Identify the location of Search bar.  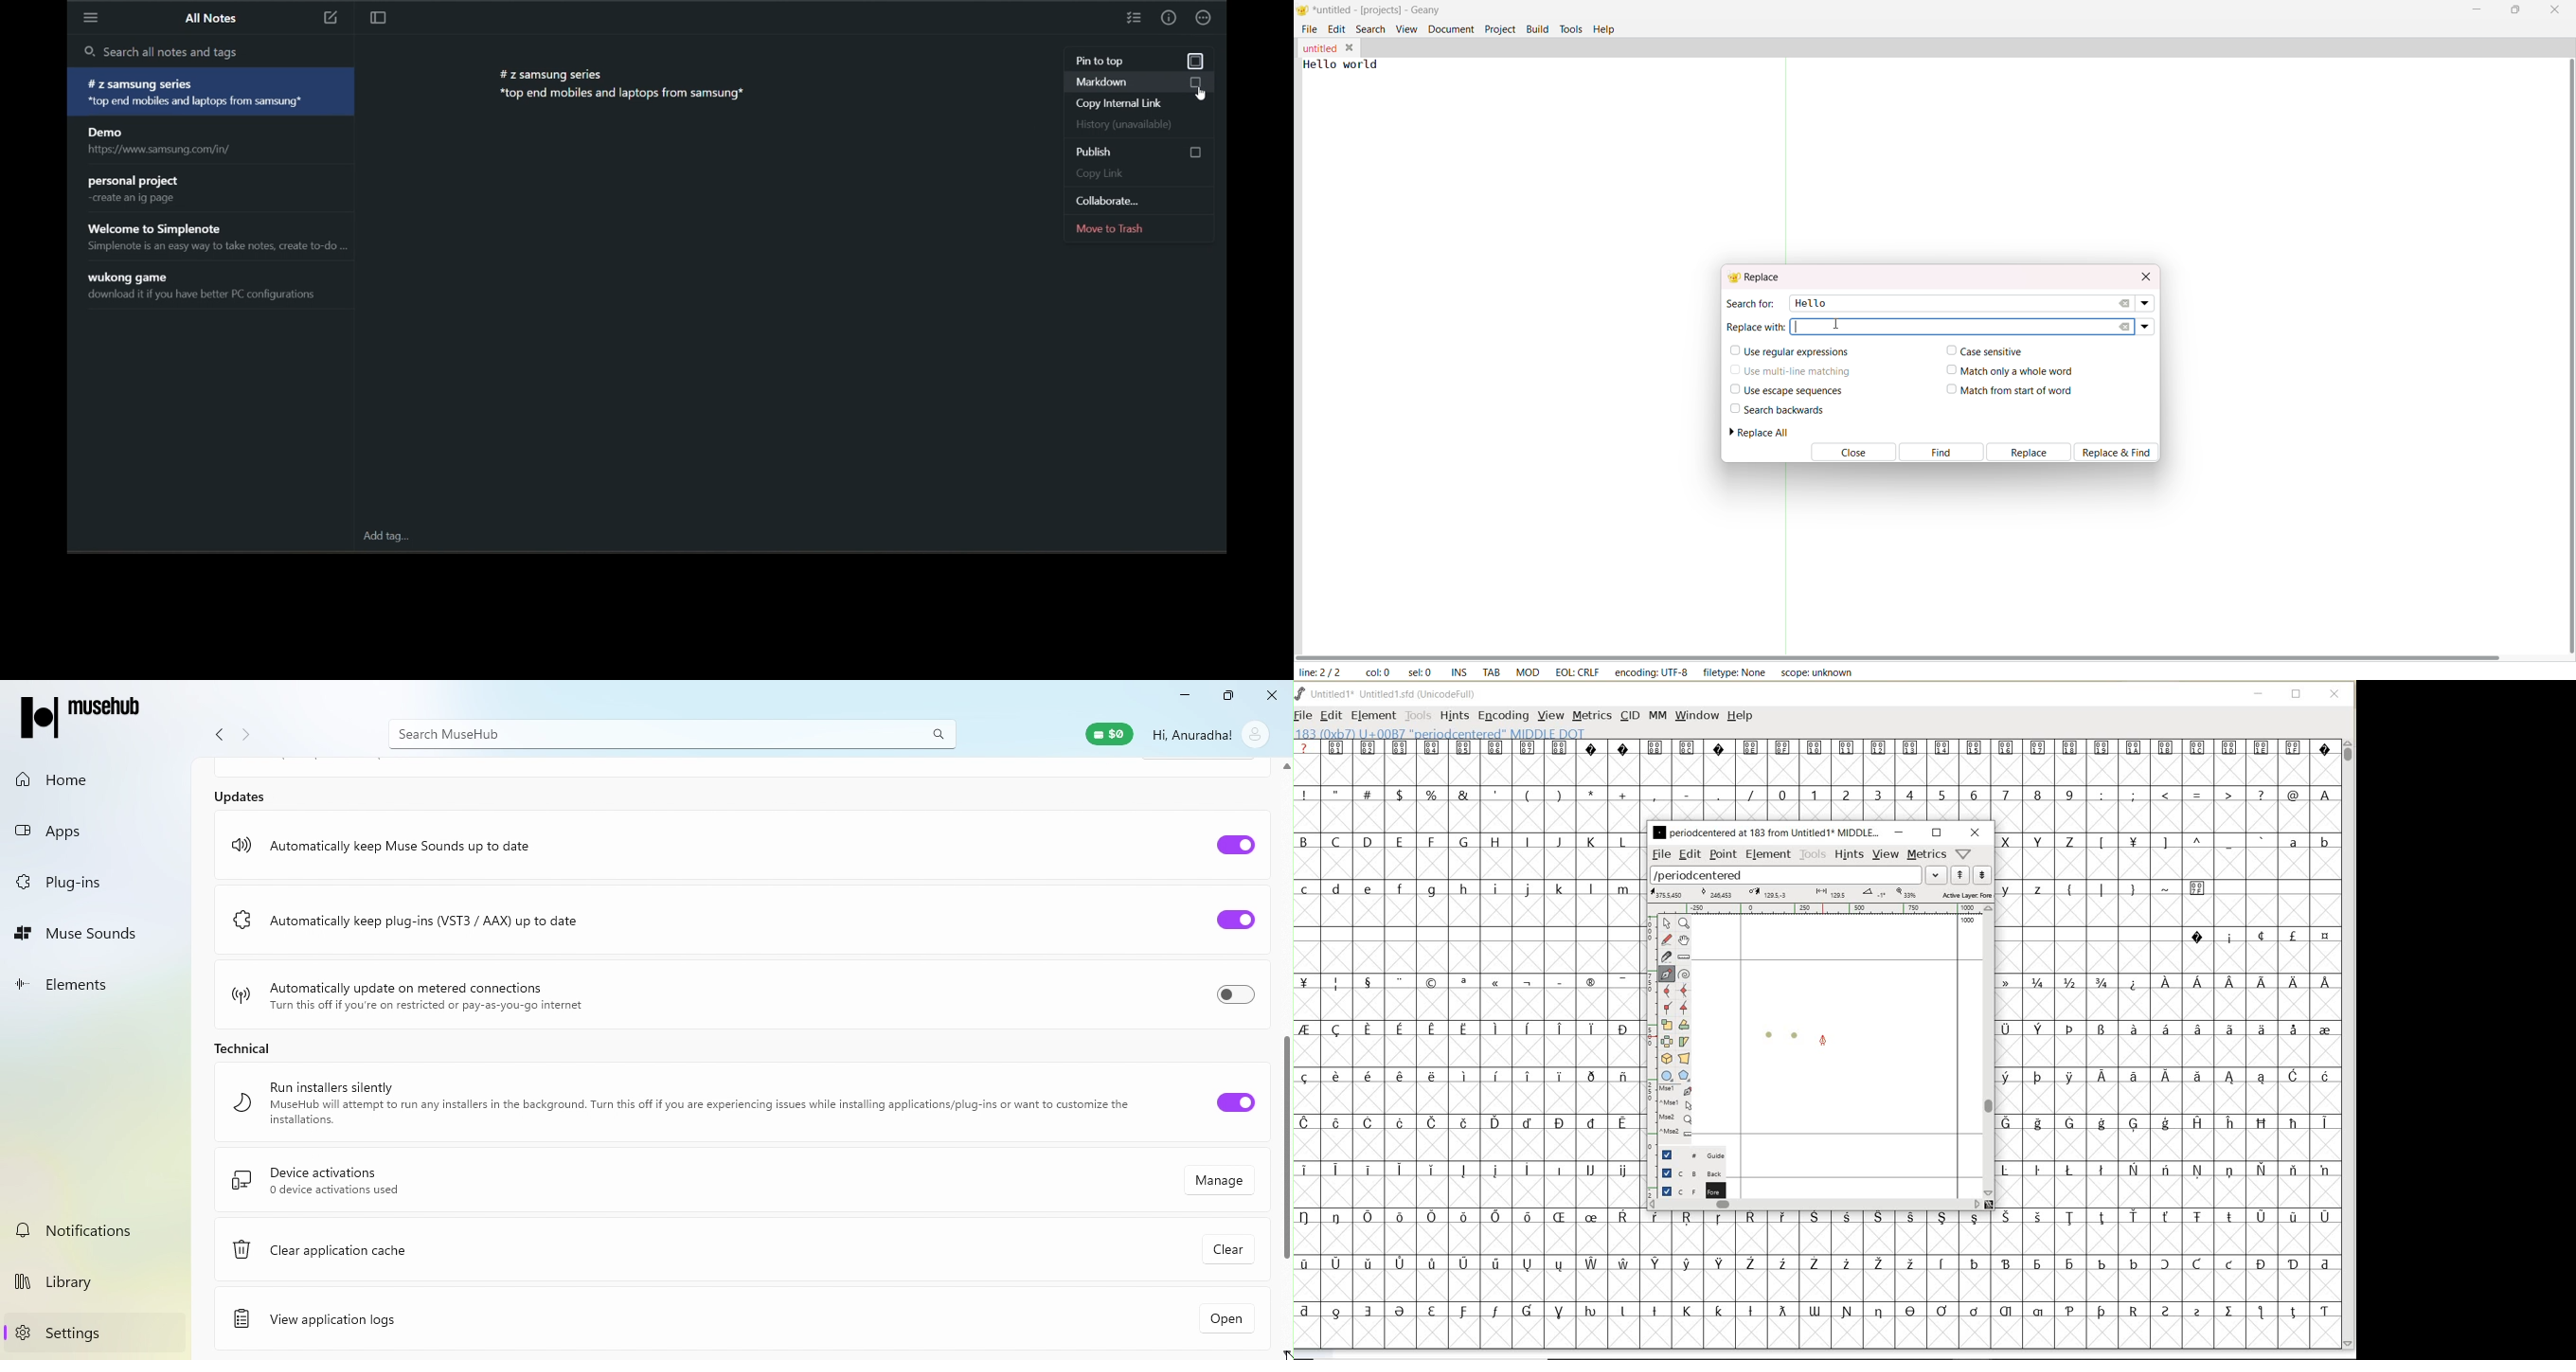
(672, 733).